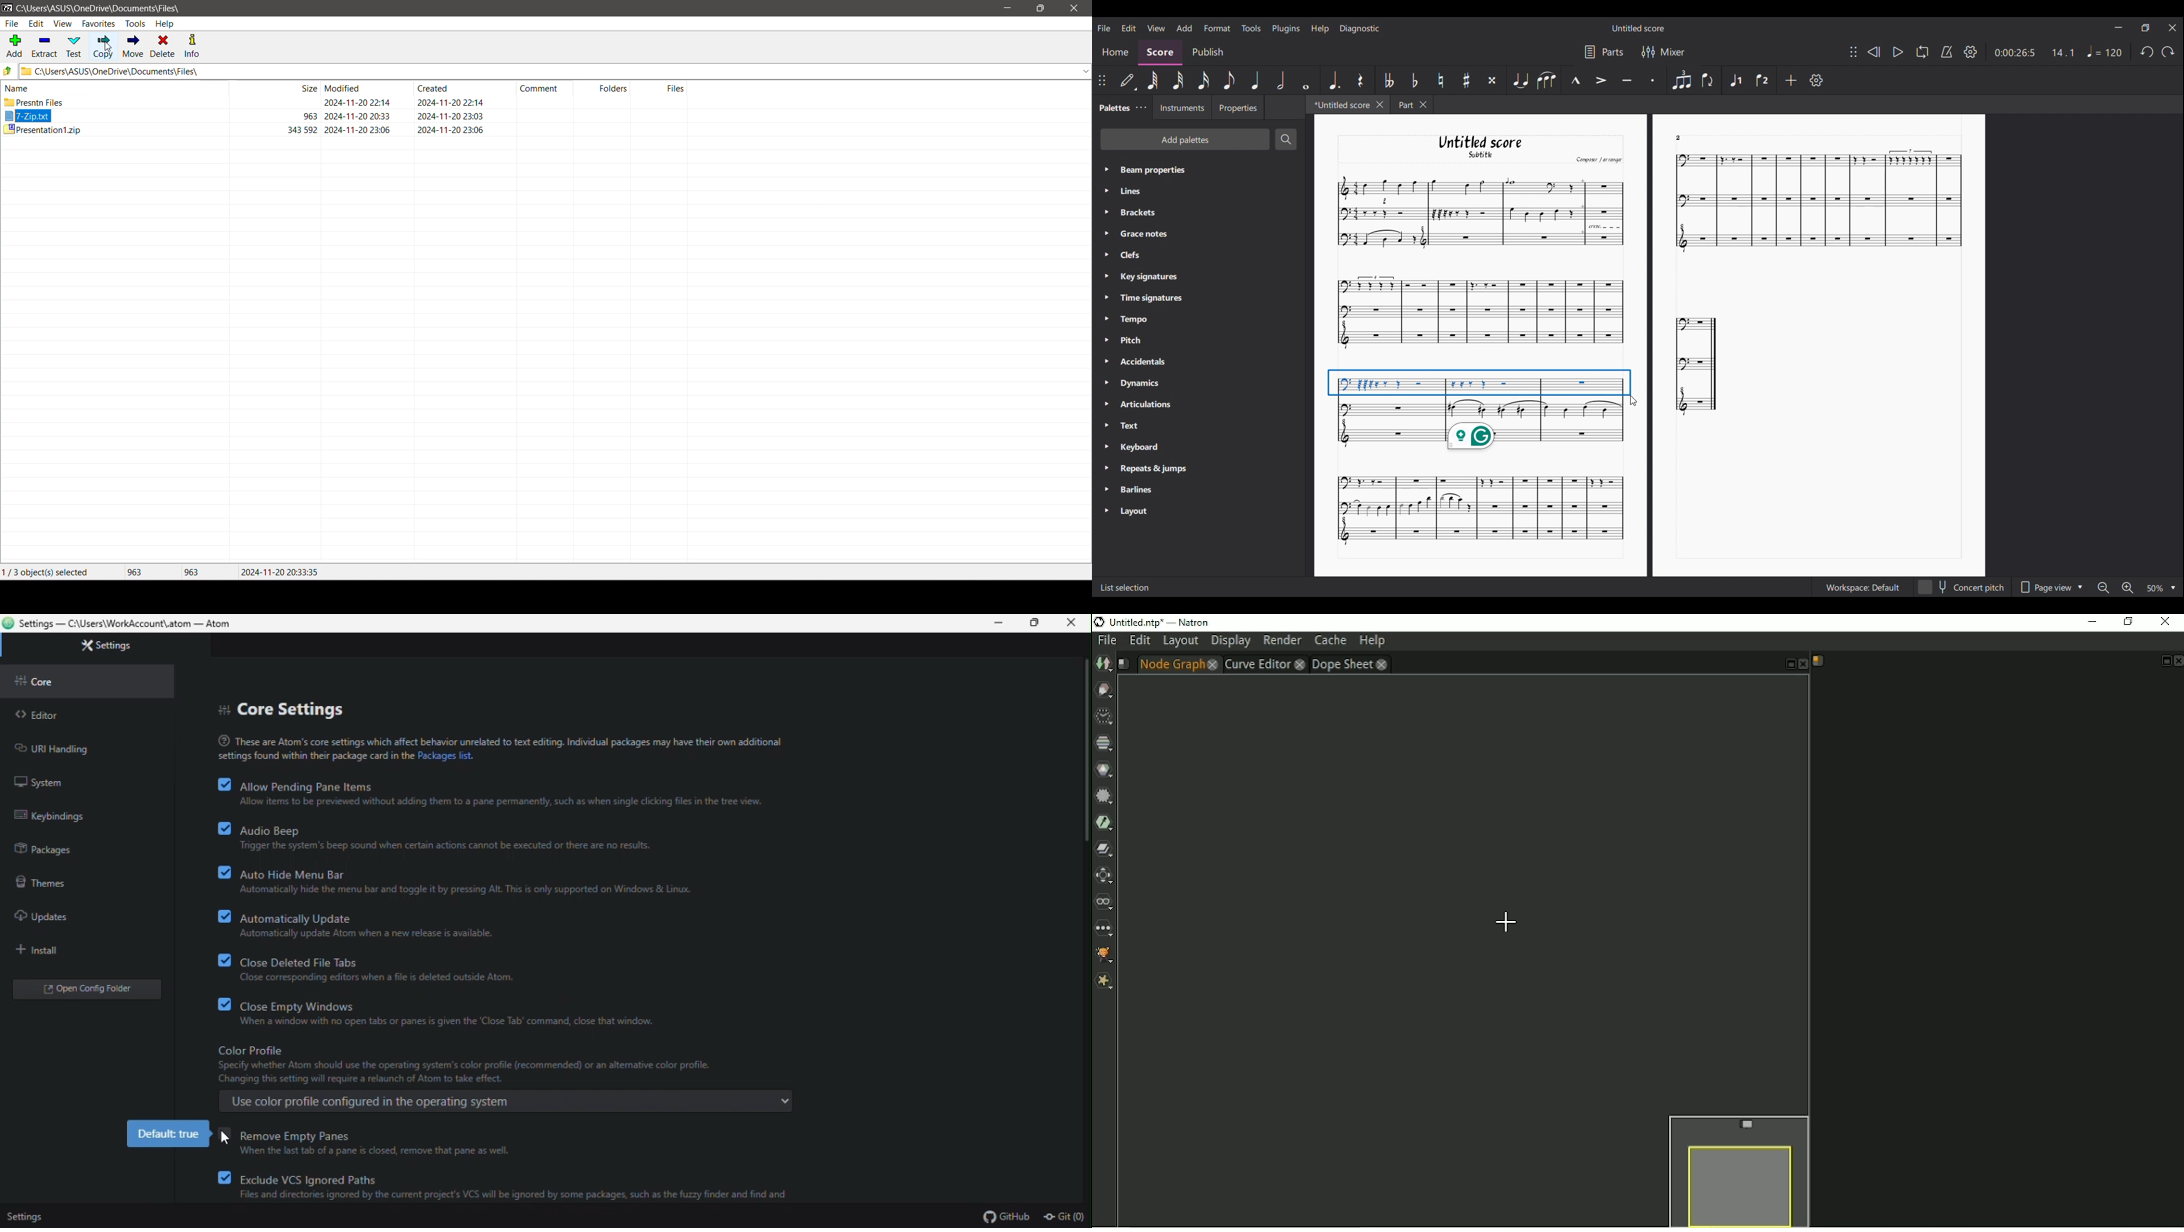 The image size is (2184, 1232). I want to click on Loop playback, so click(1923, 51).